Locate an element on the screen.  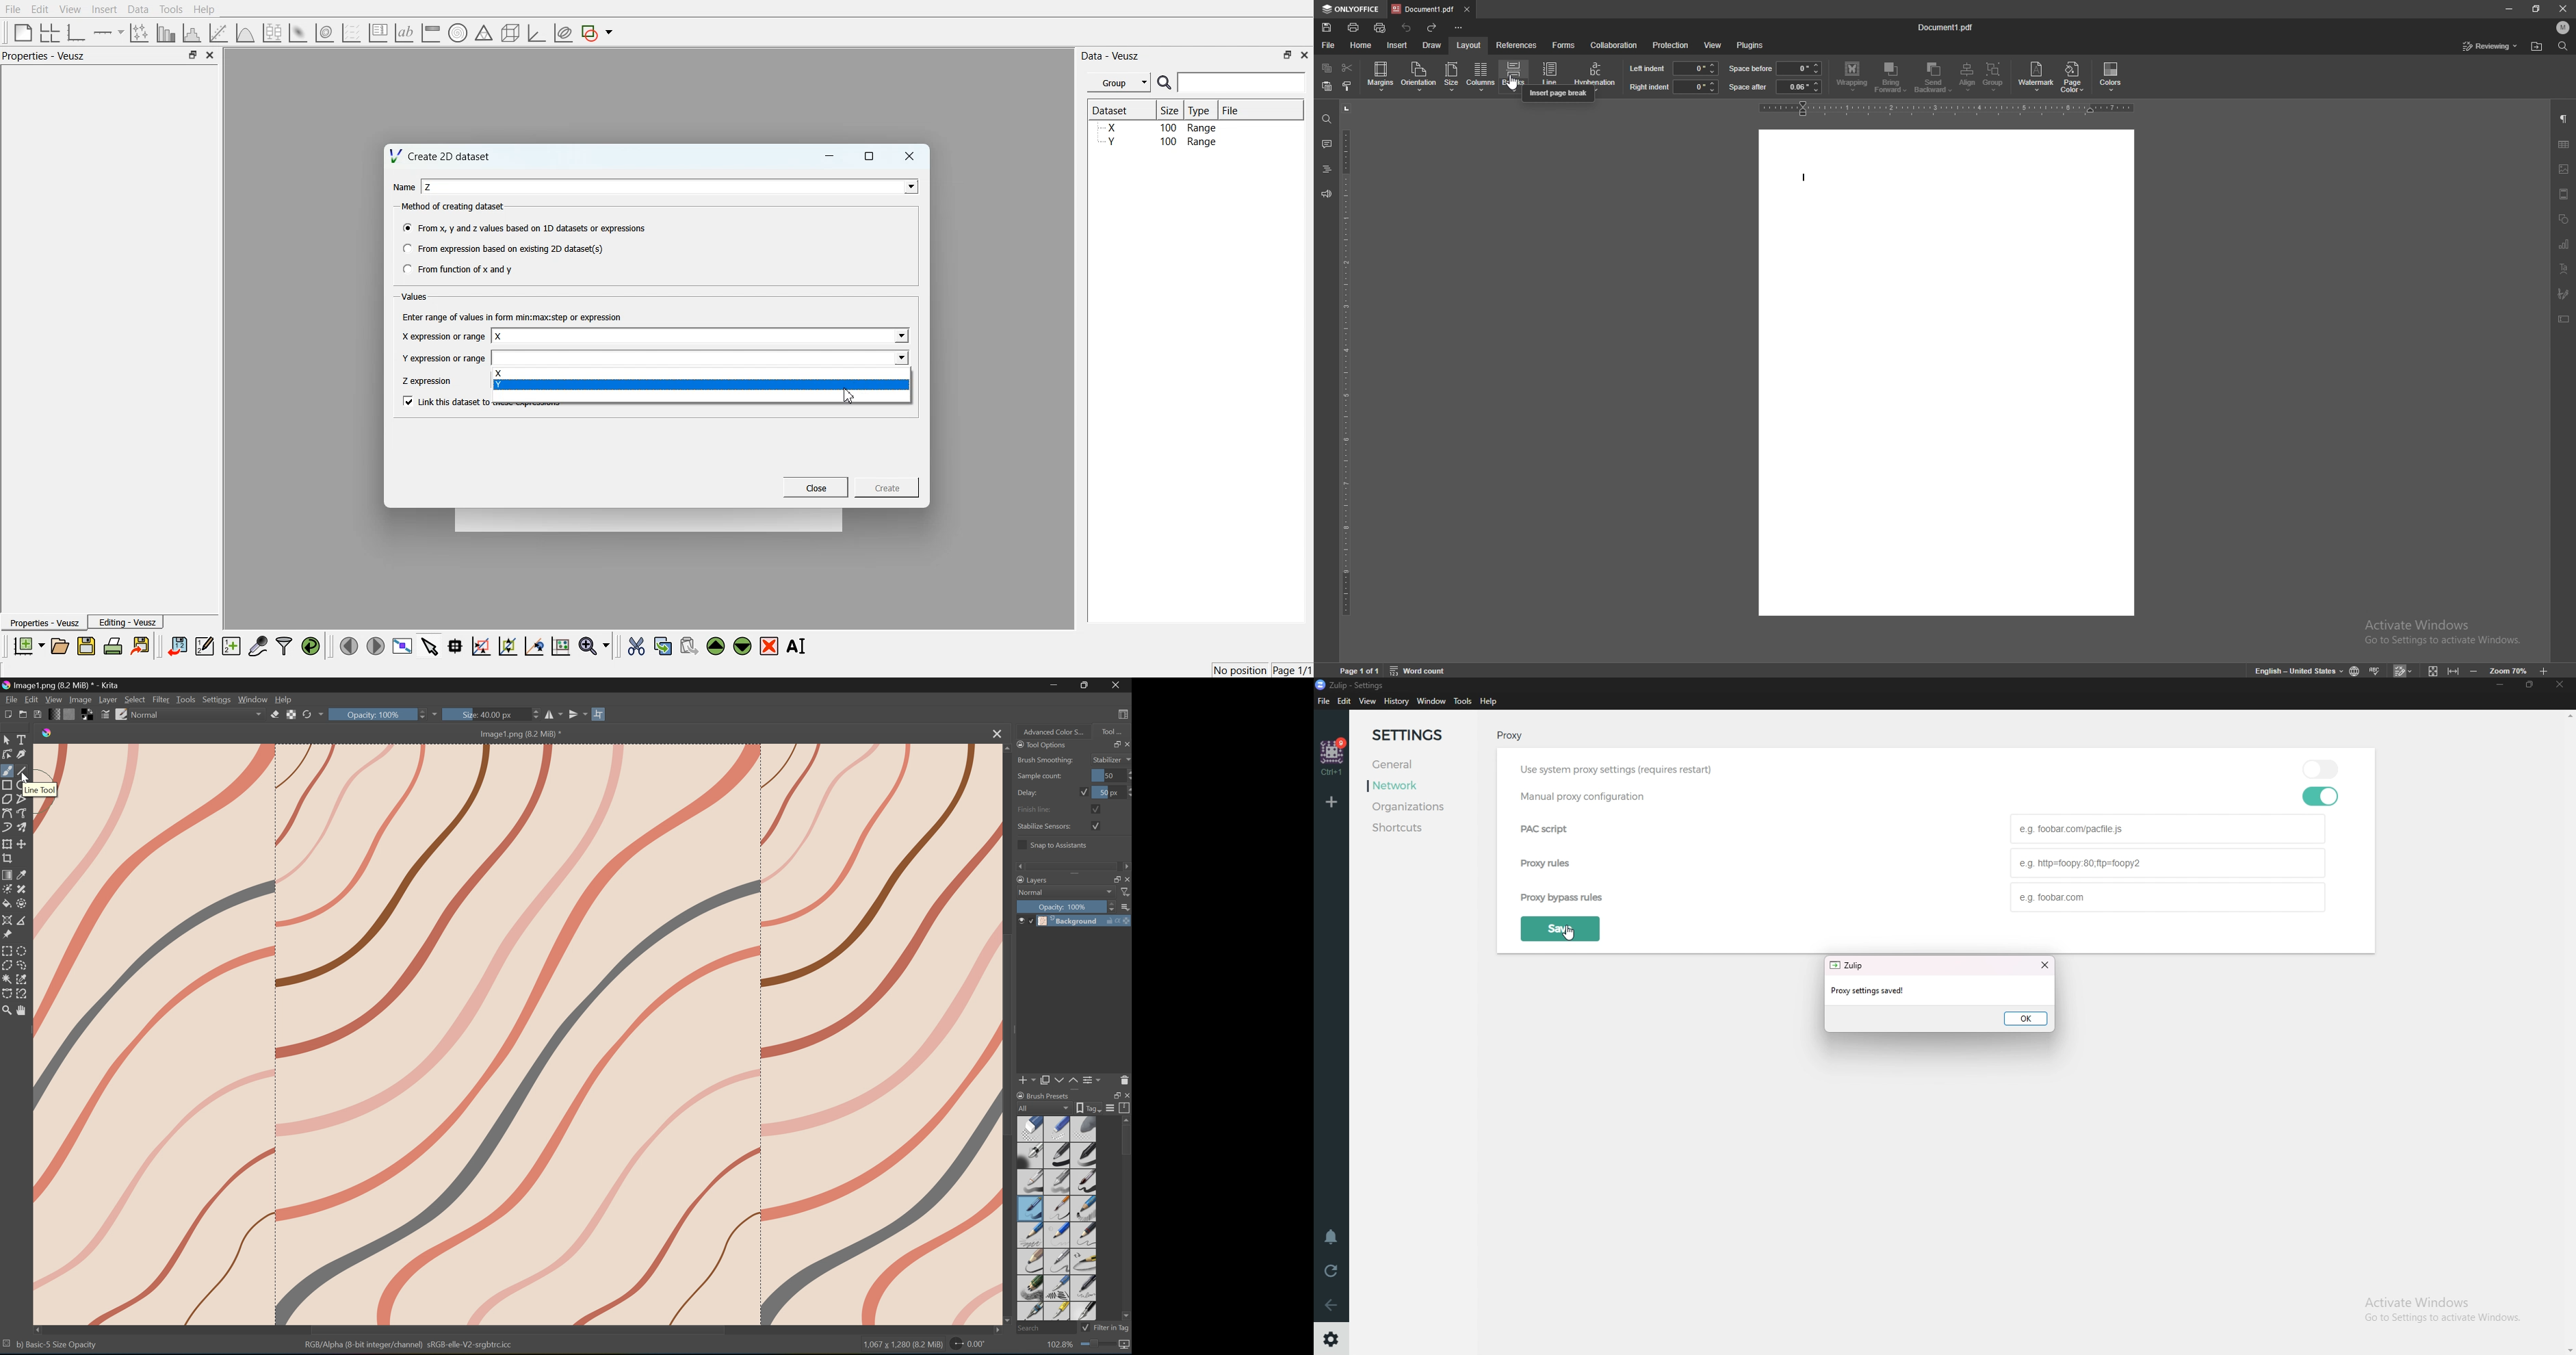
Proxy bypass rules is located at coordinates (2168, 897).